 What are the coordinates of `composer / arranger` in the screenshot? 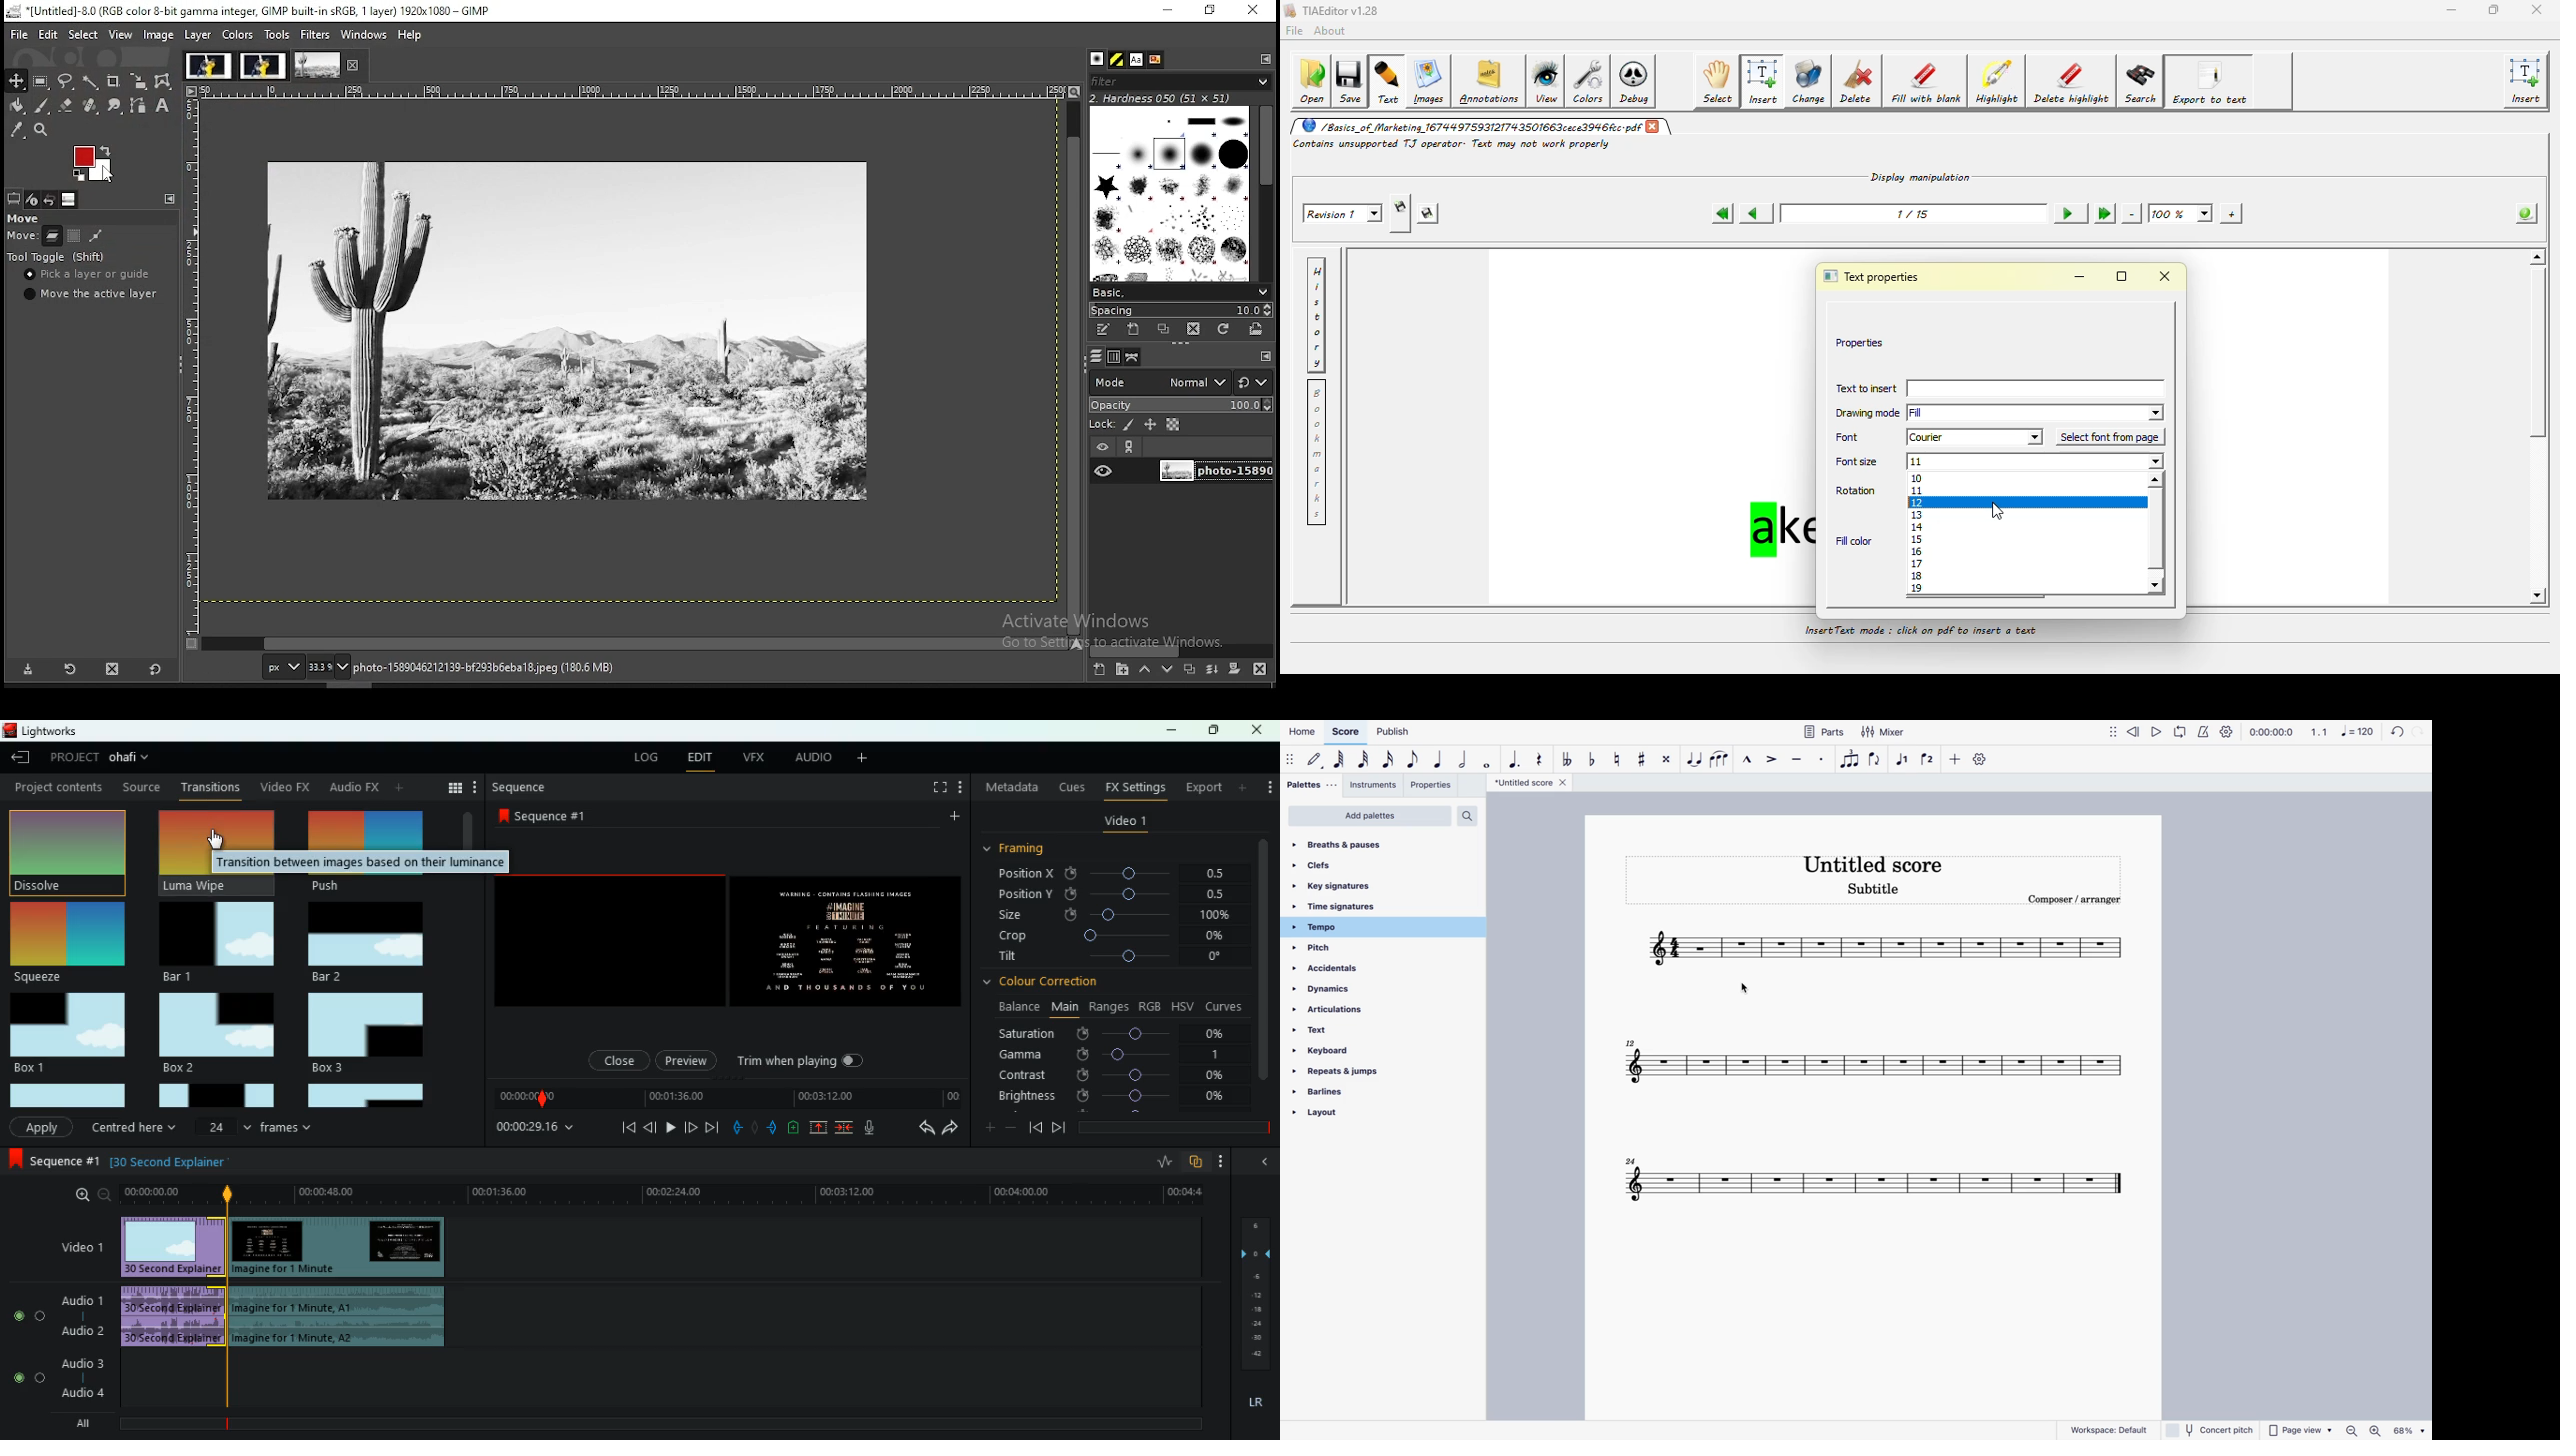 It's located at (2073, 901).